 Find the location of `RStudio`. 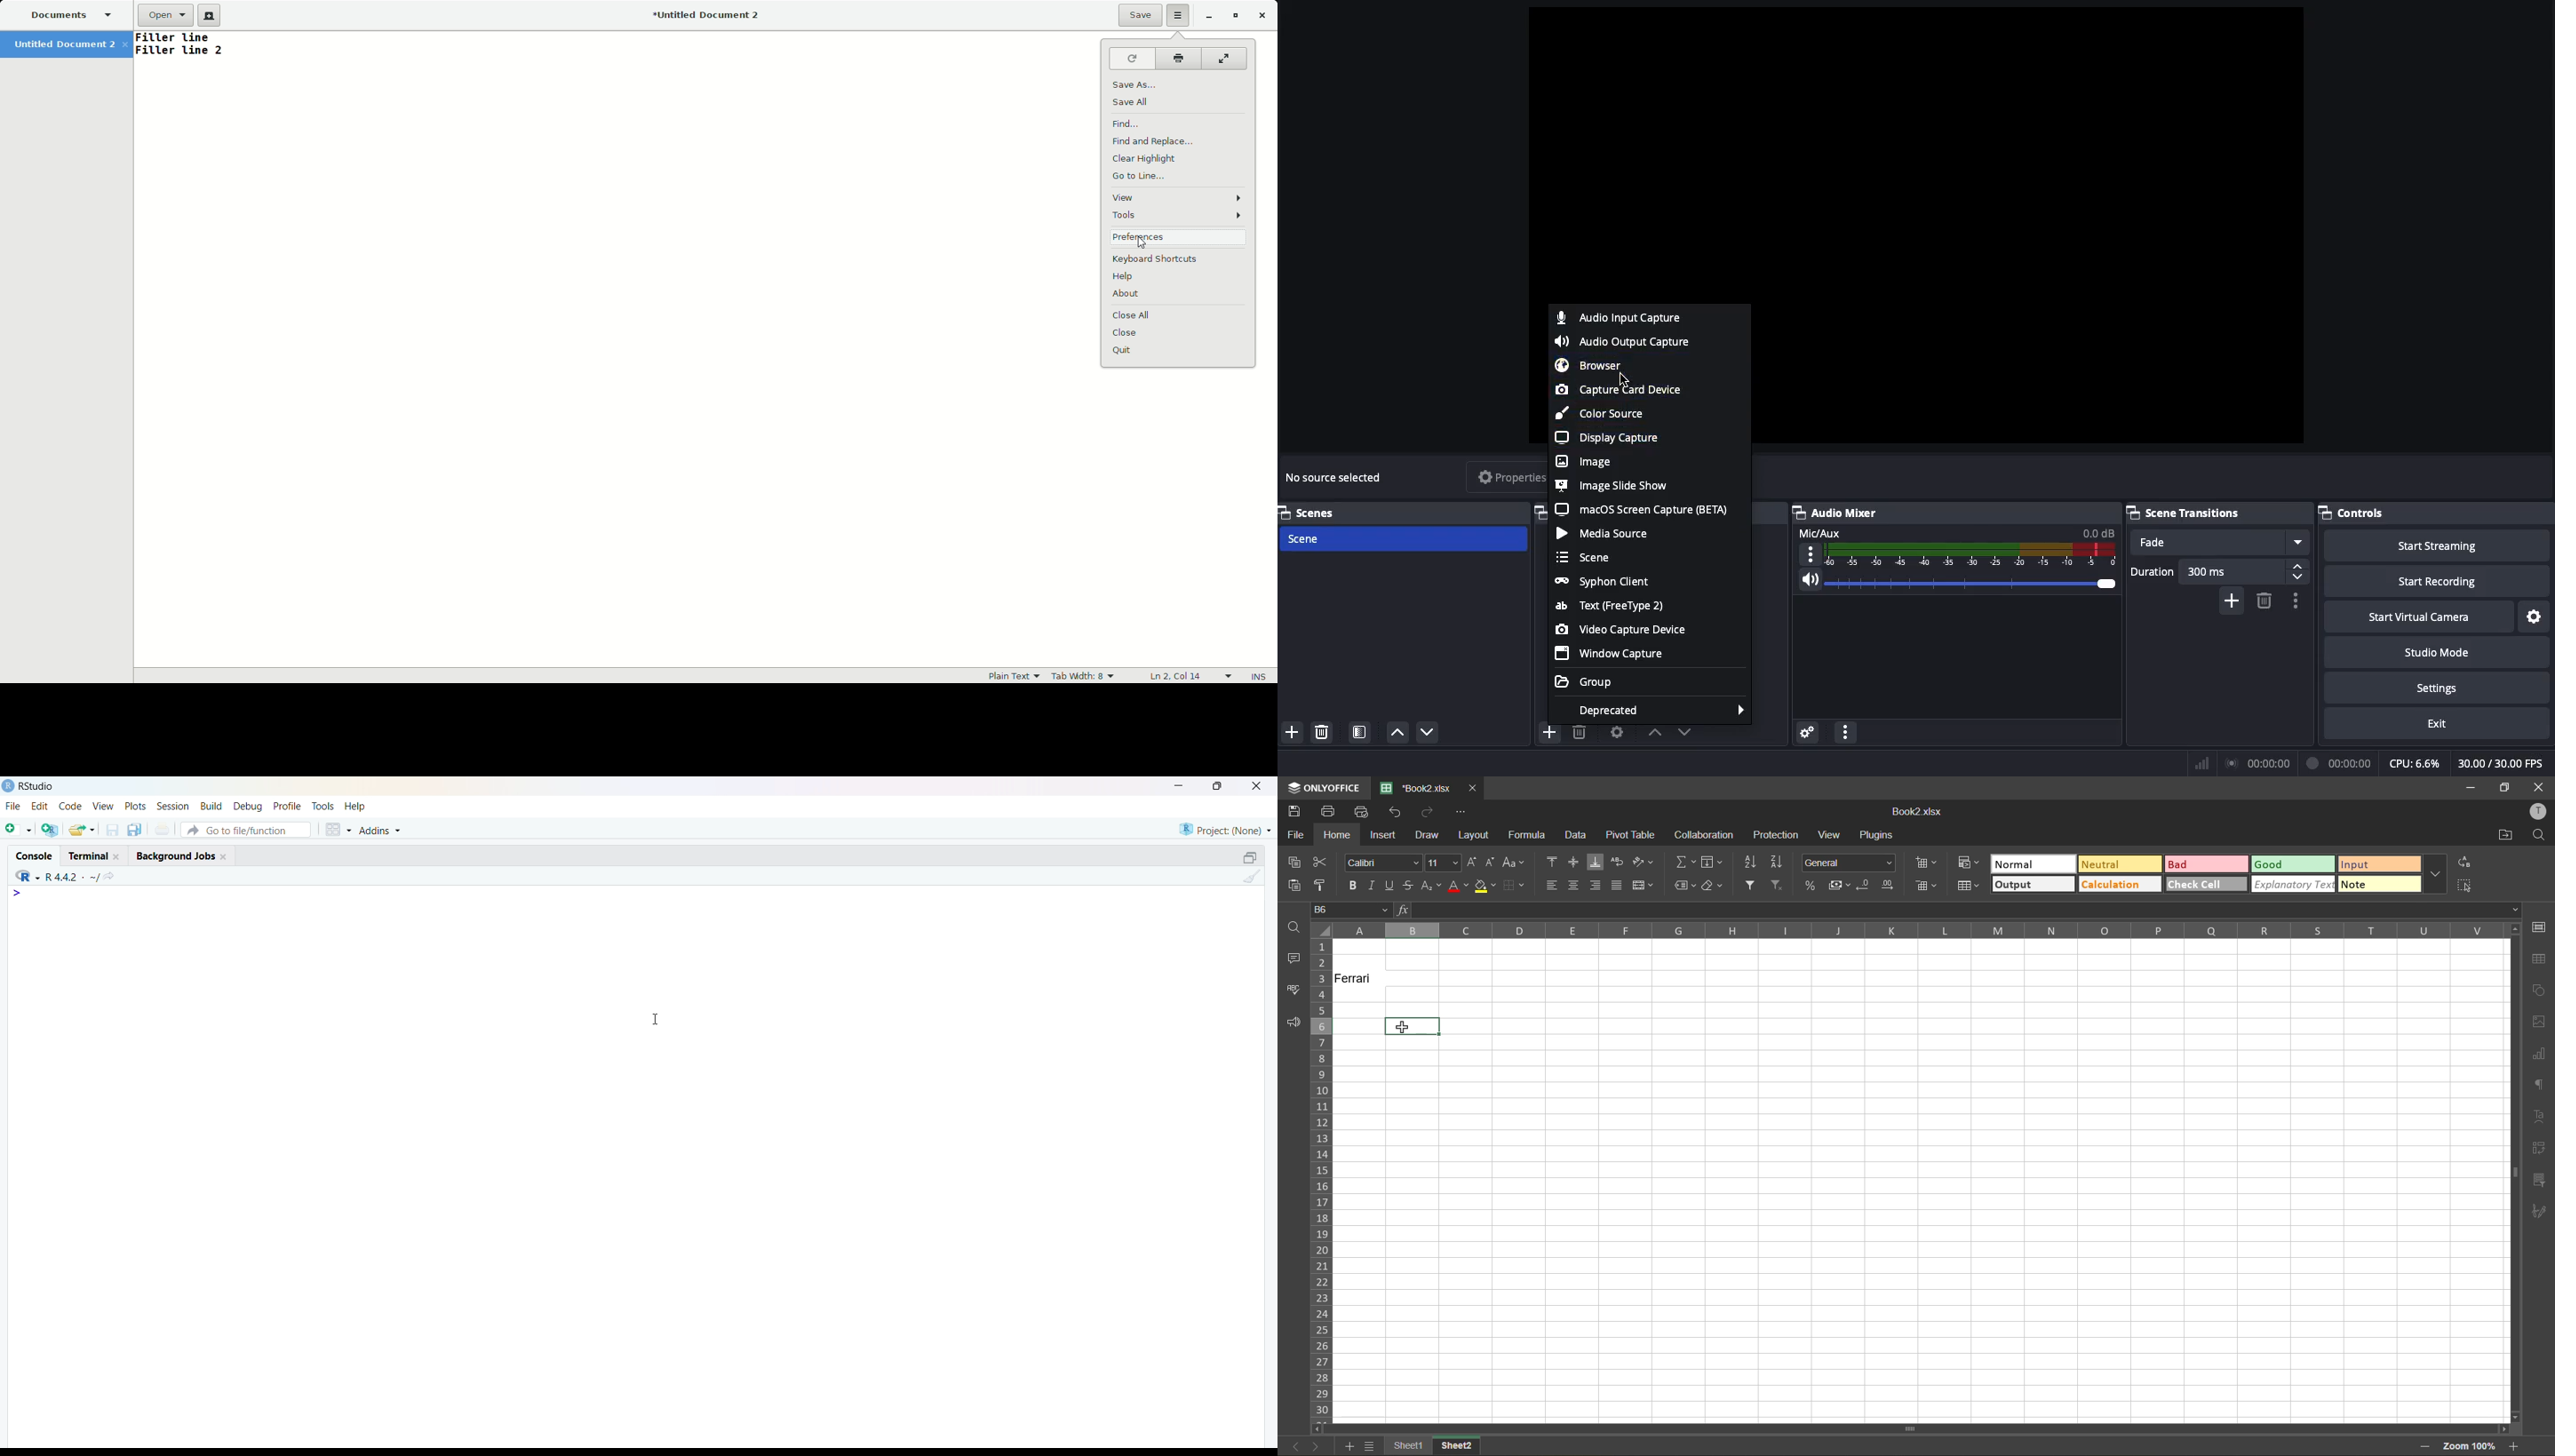

RStudio is located at coordinates (36, 786).